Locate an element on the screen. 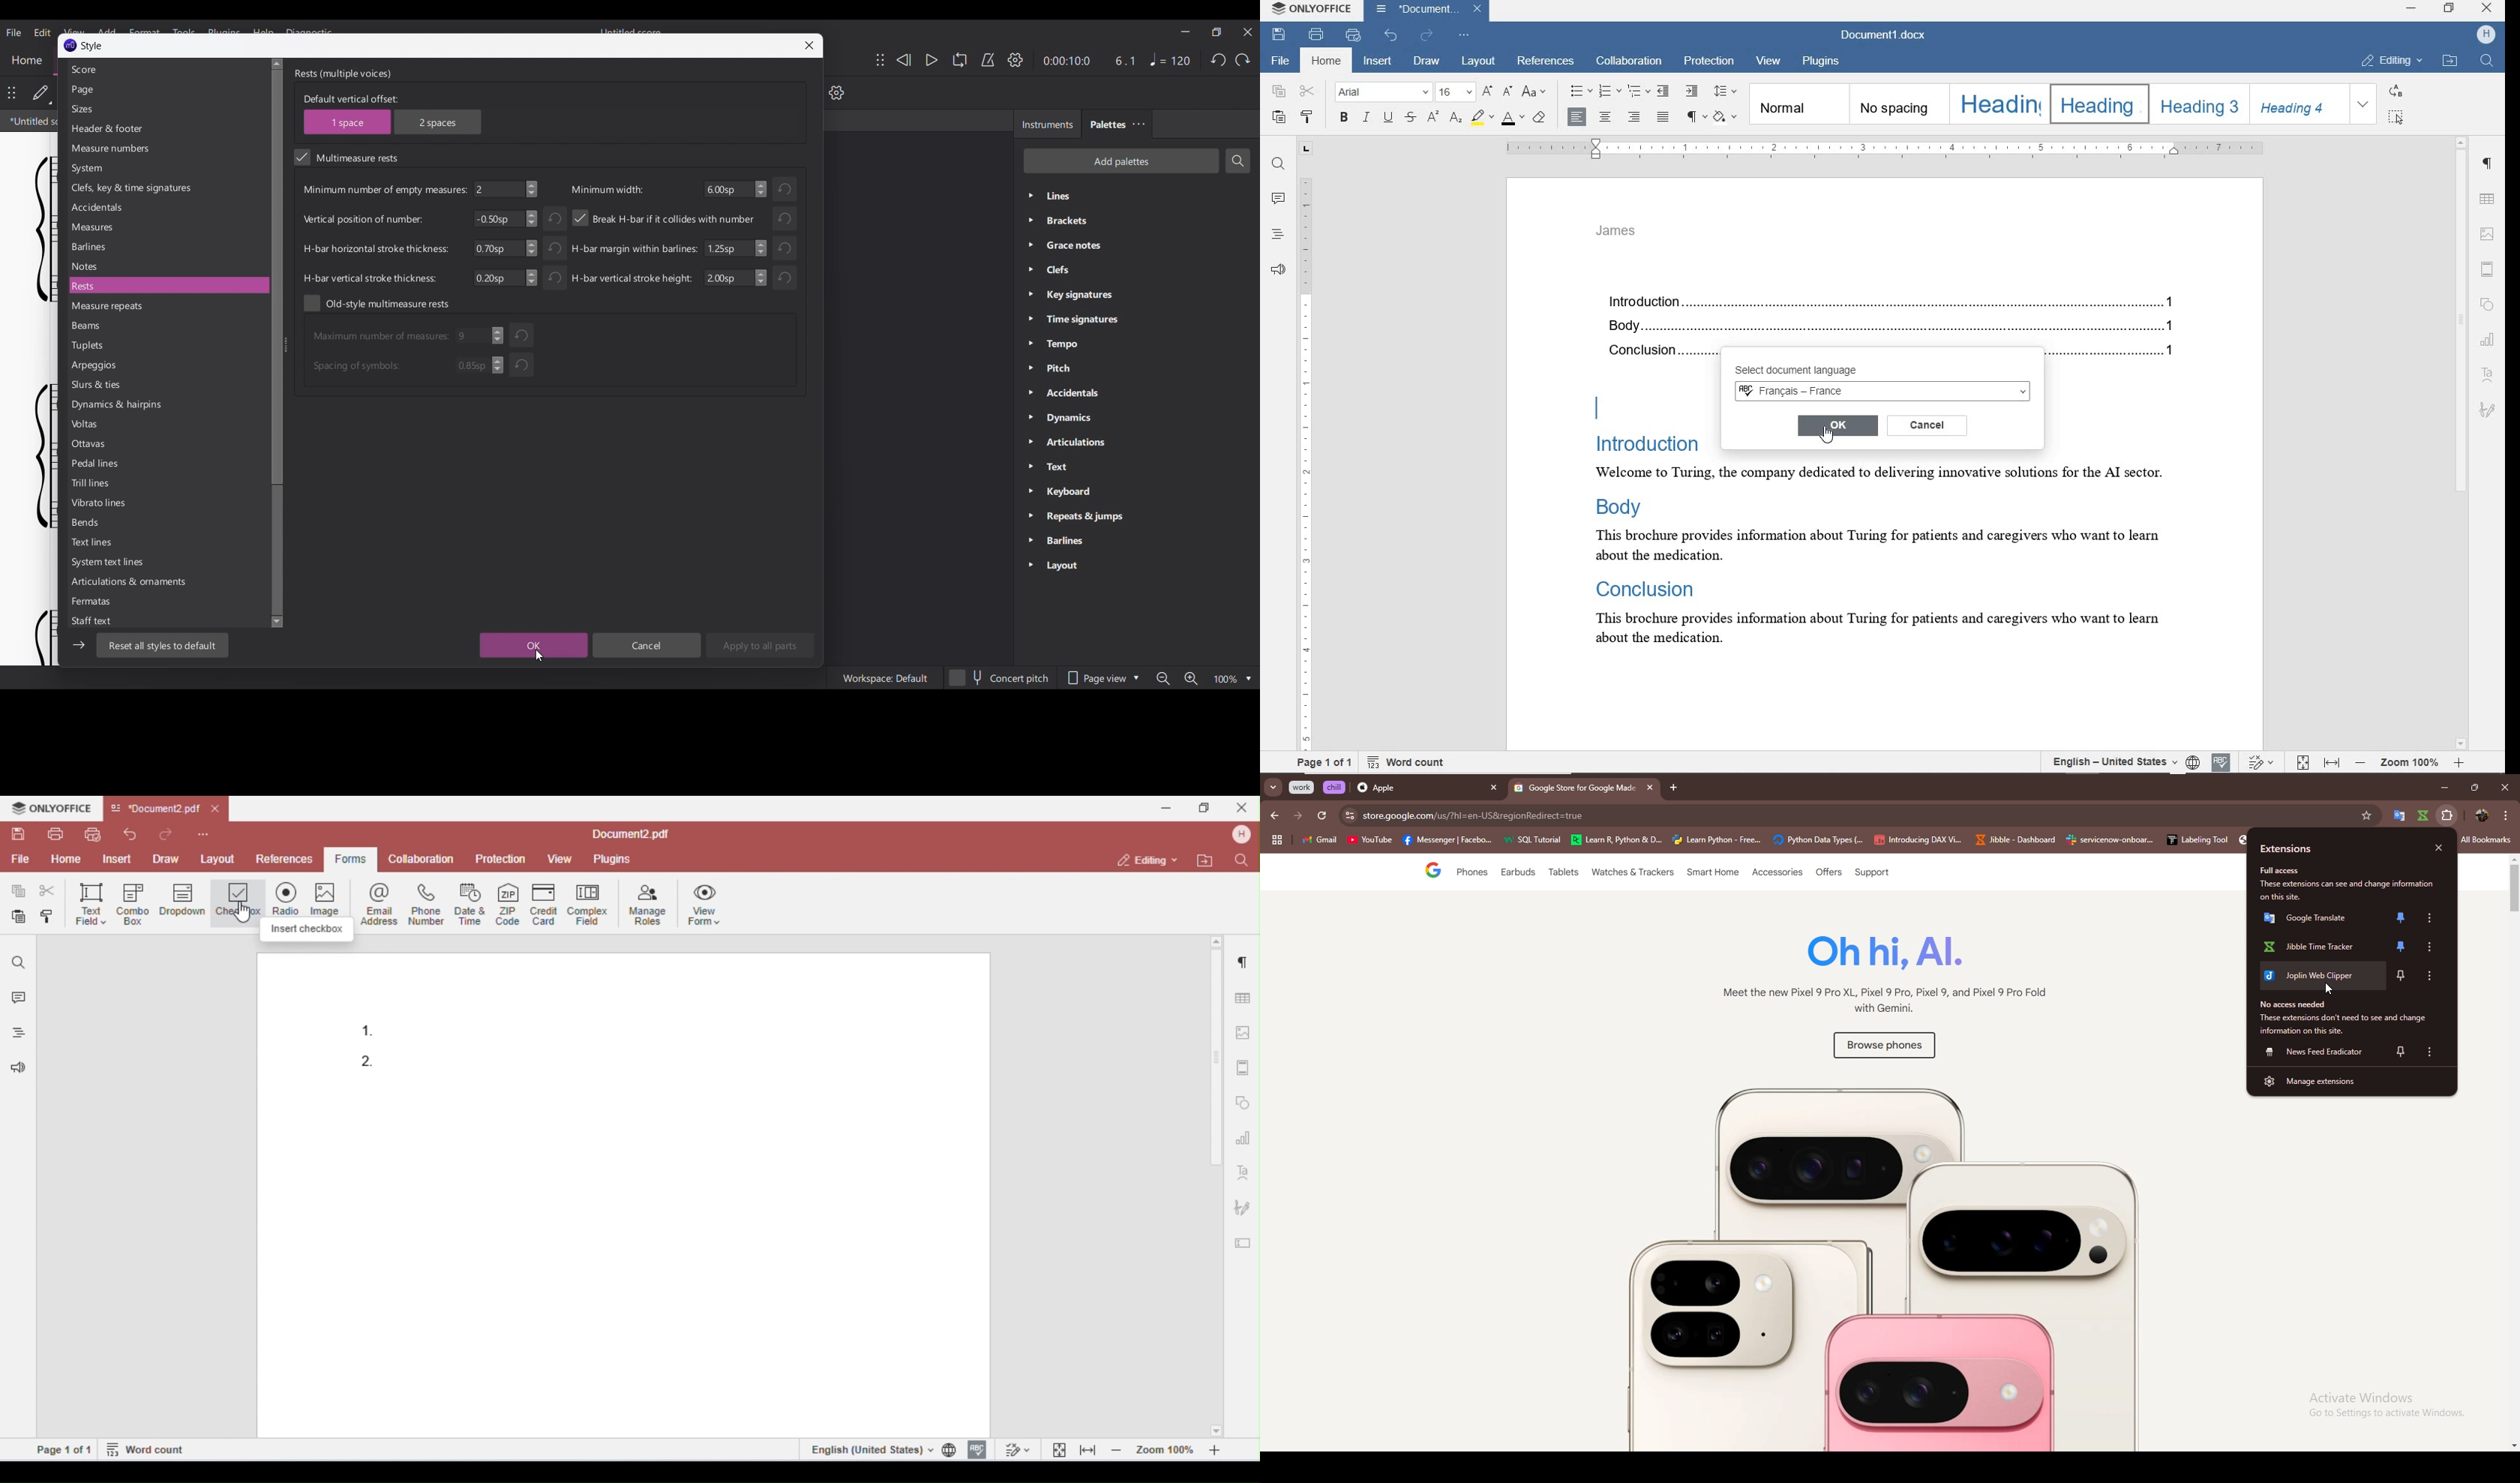 The width and height of the screenshot is (2520, 1484). Sizes is located at coordinates (167, 109).